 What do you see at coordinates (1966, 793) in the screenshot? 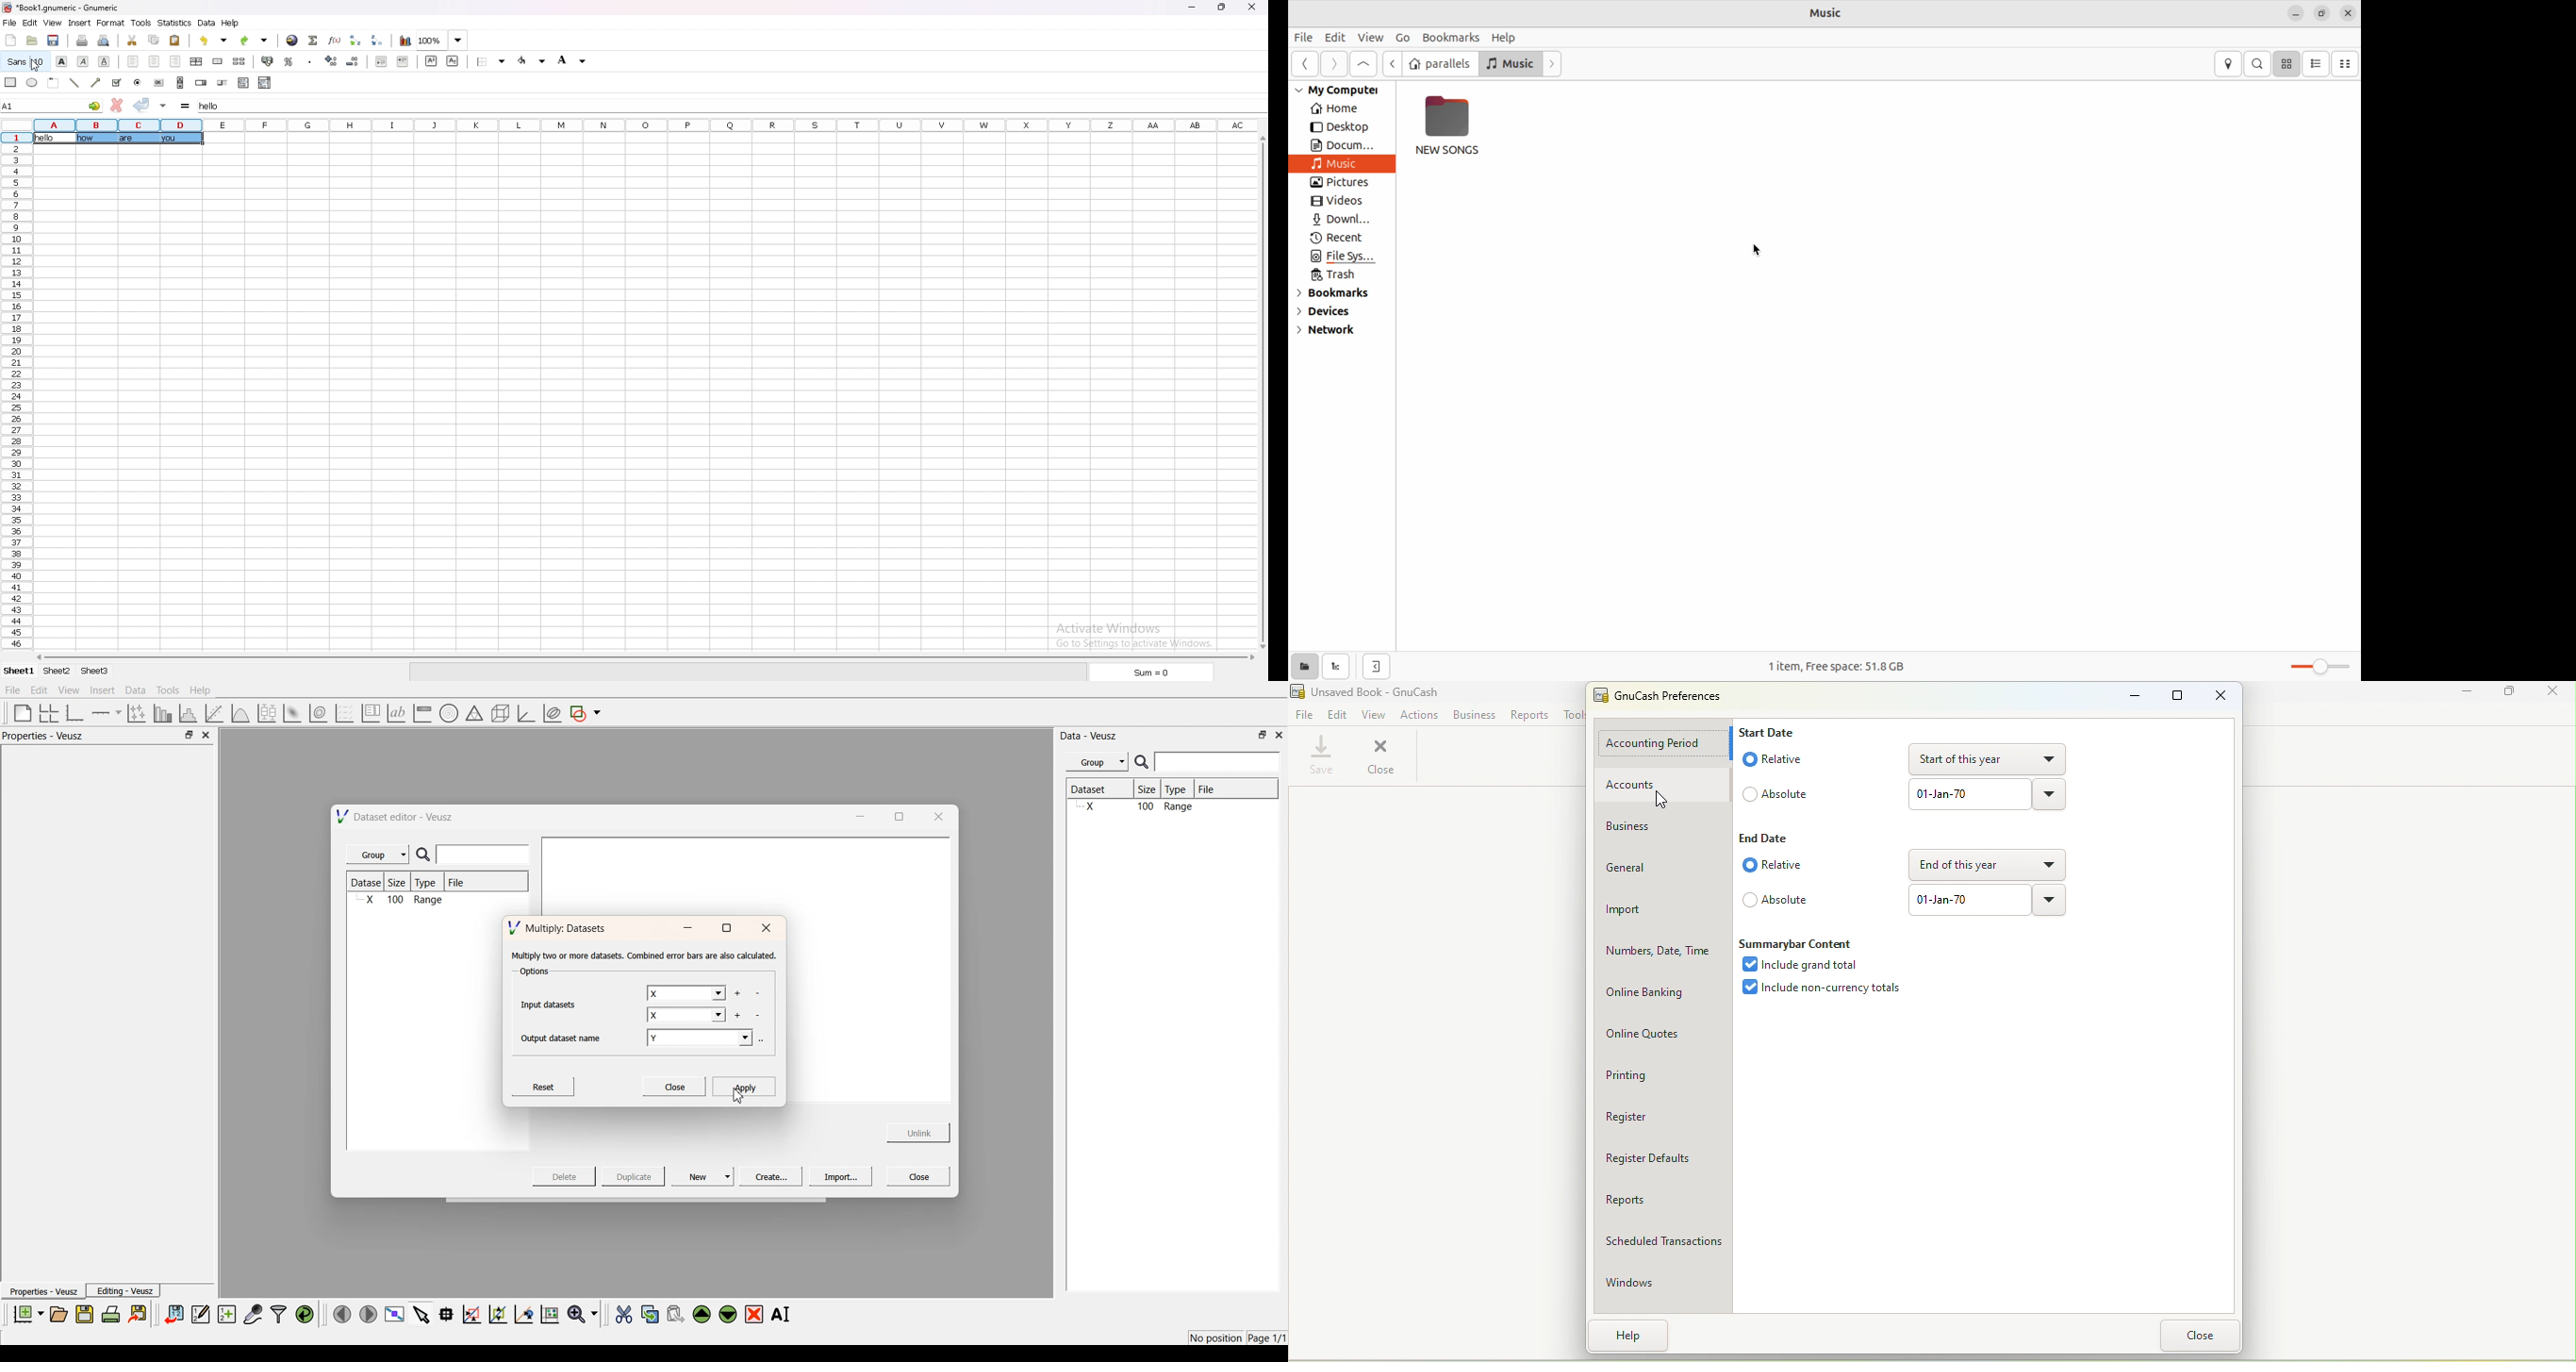
I see `01-Jan-70` at bounding box center [1966, 793].